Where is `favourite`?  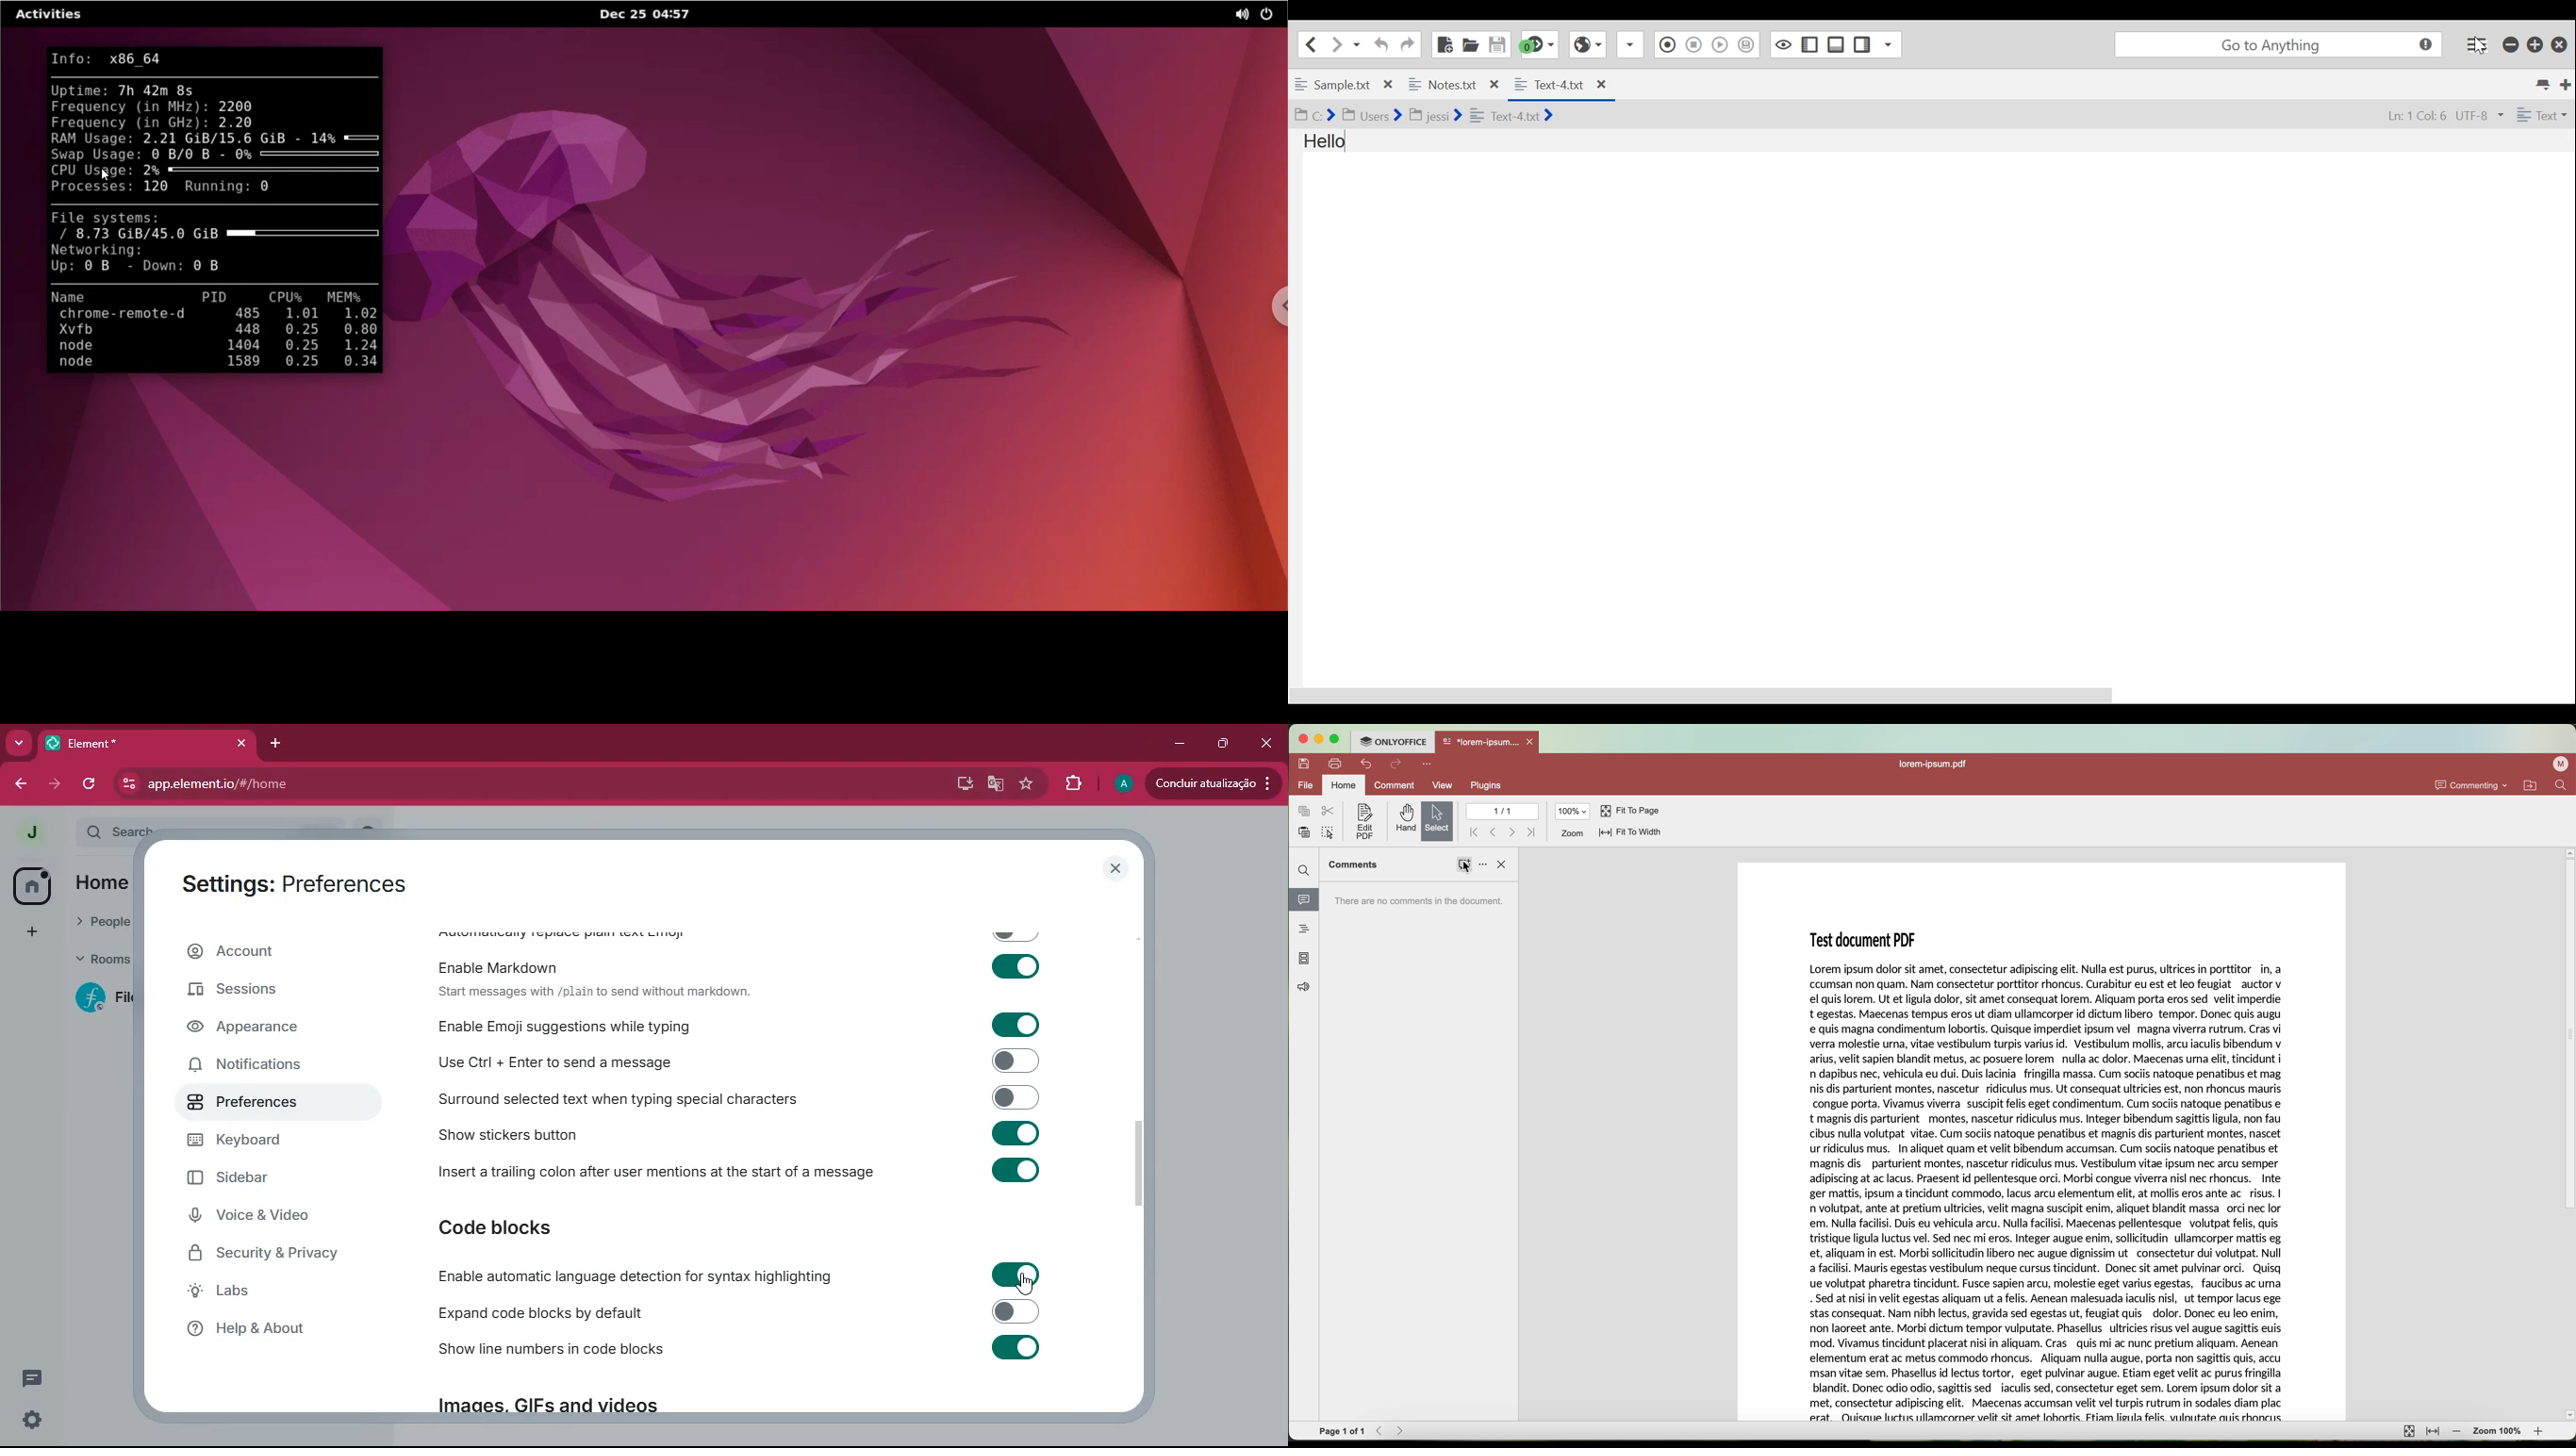 favourite is located at coordinates (1026, 785).